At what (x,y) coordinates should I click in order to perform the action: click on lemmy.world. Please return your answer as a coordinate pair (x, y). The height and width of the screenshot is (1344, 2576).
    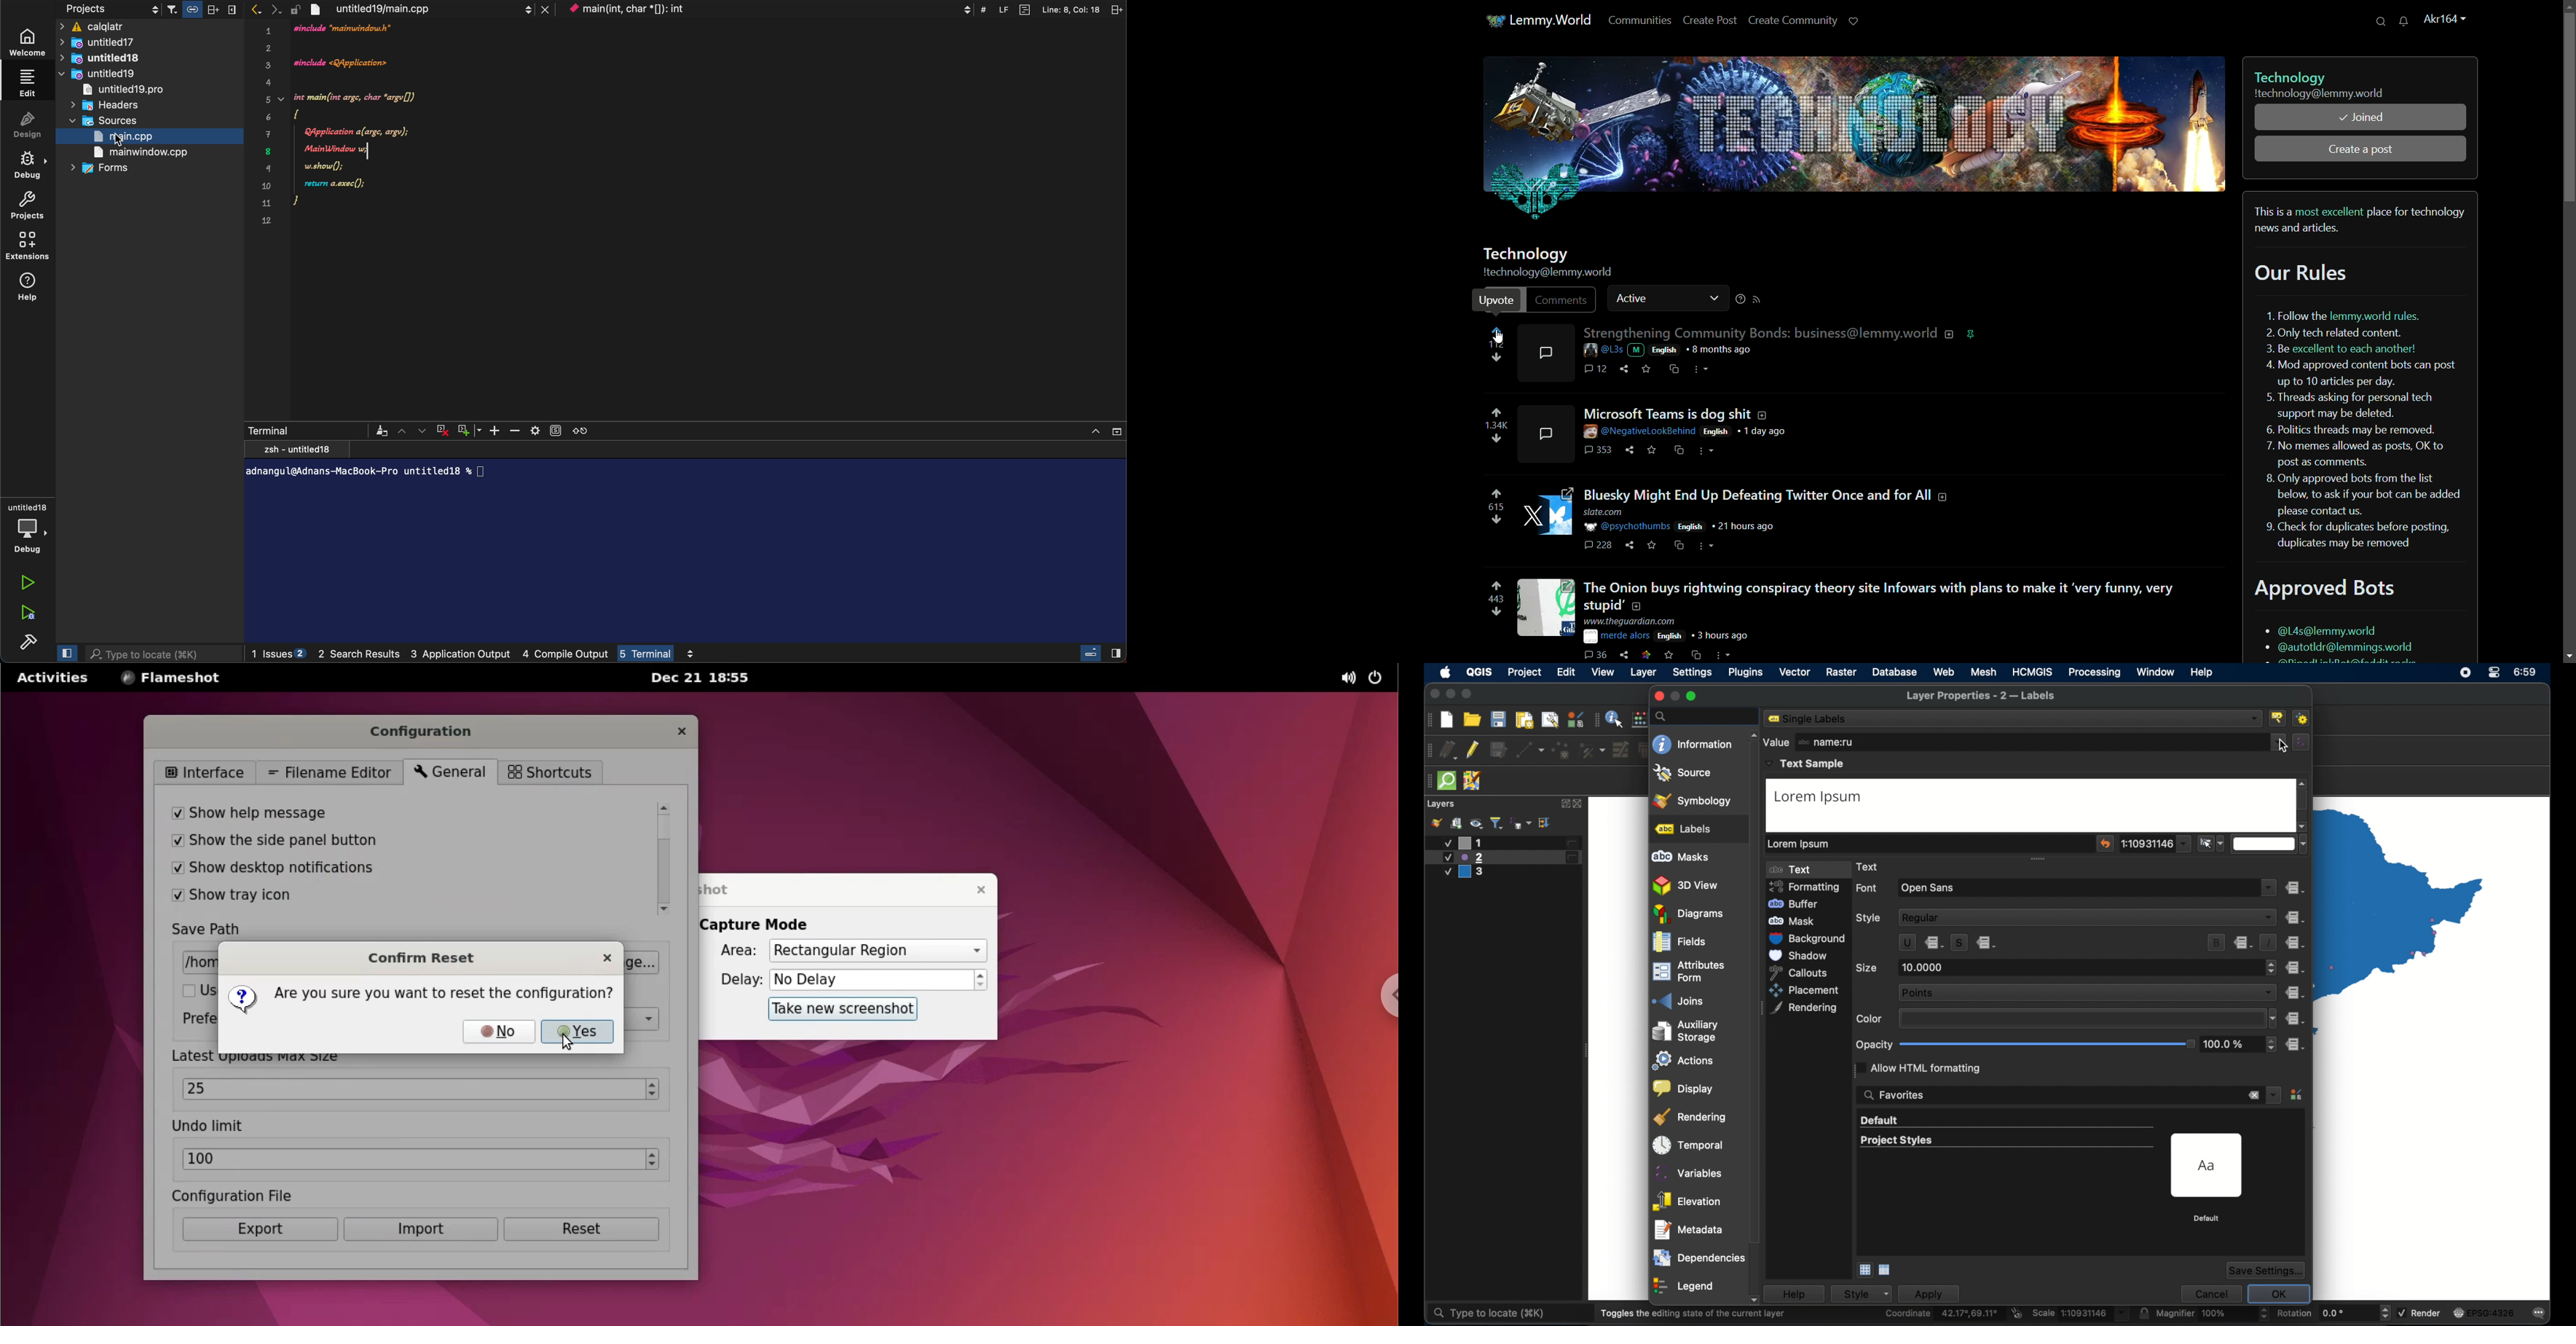
    Looking at the image, I should click on (1554, 20).